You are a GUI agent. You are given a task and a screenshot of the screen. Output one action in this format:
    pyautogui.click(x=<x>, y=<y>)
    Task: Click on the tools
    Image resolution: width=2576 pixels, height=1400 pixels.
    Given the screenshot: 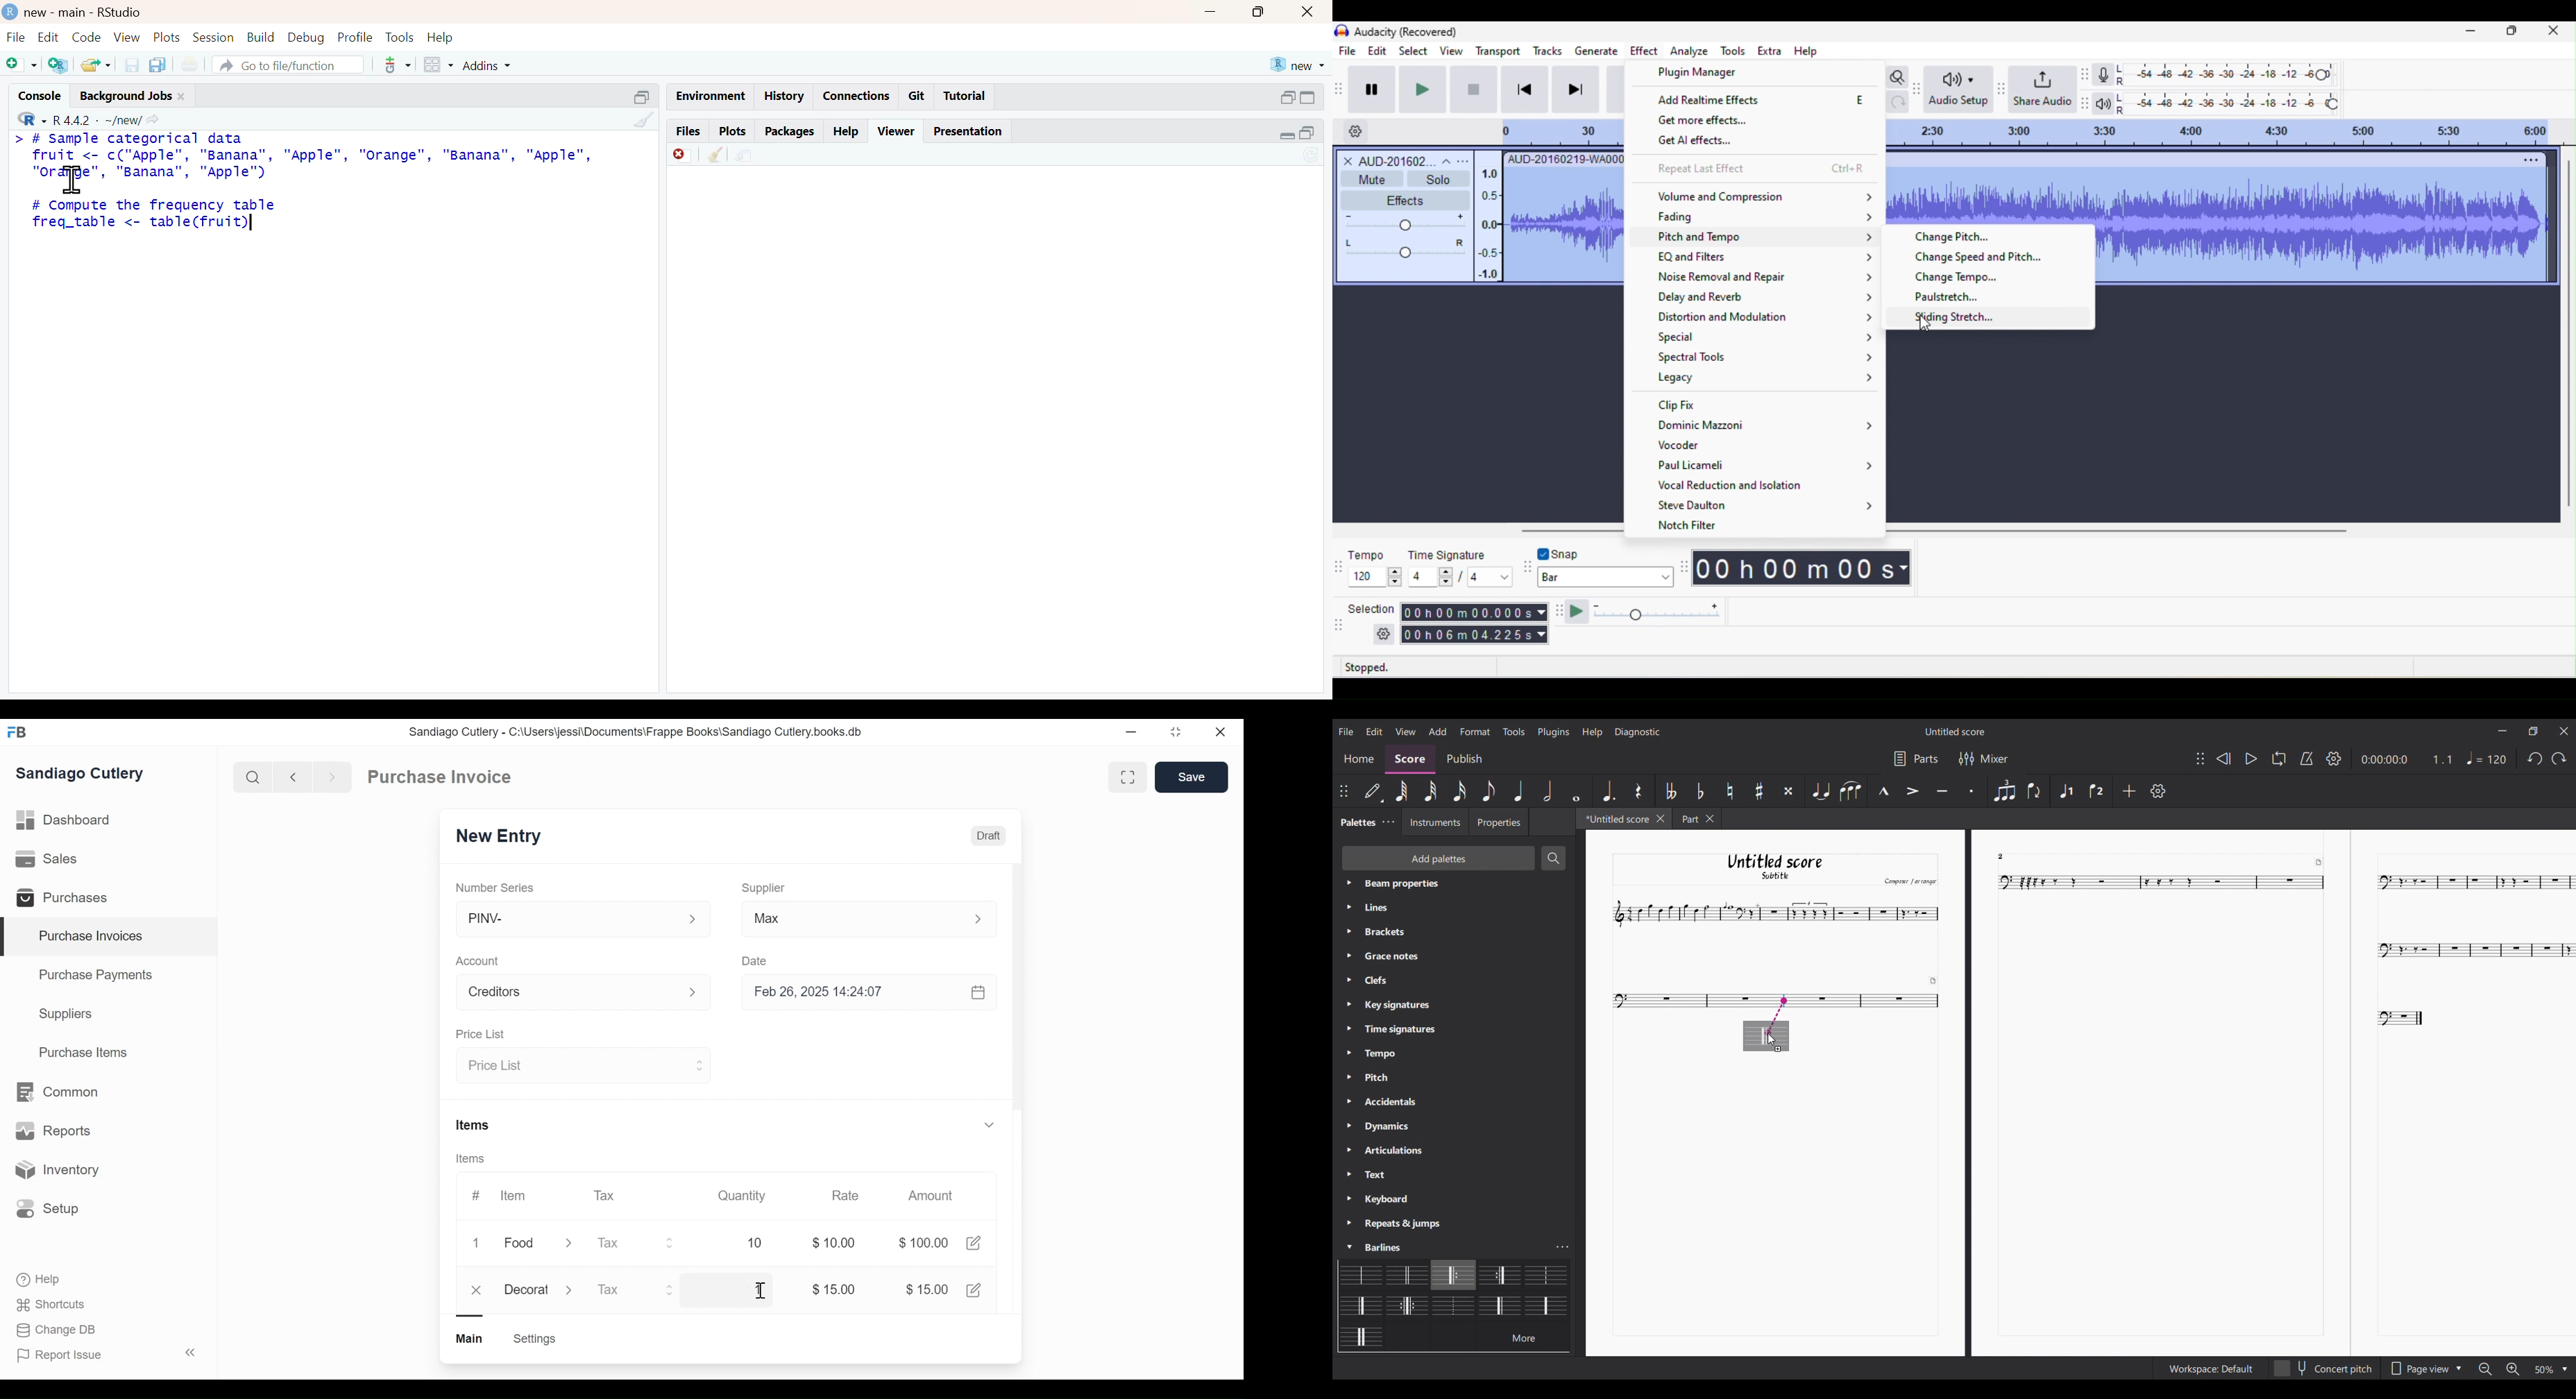 What is the action you would take?
    pyautogui.click(x=399, y=36)
    